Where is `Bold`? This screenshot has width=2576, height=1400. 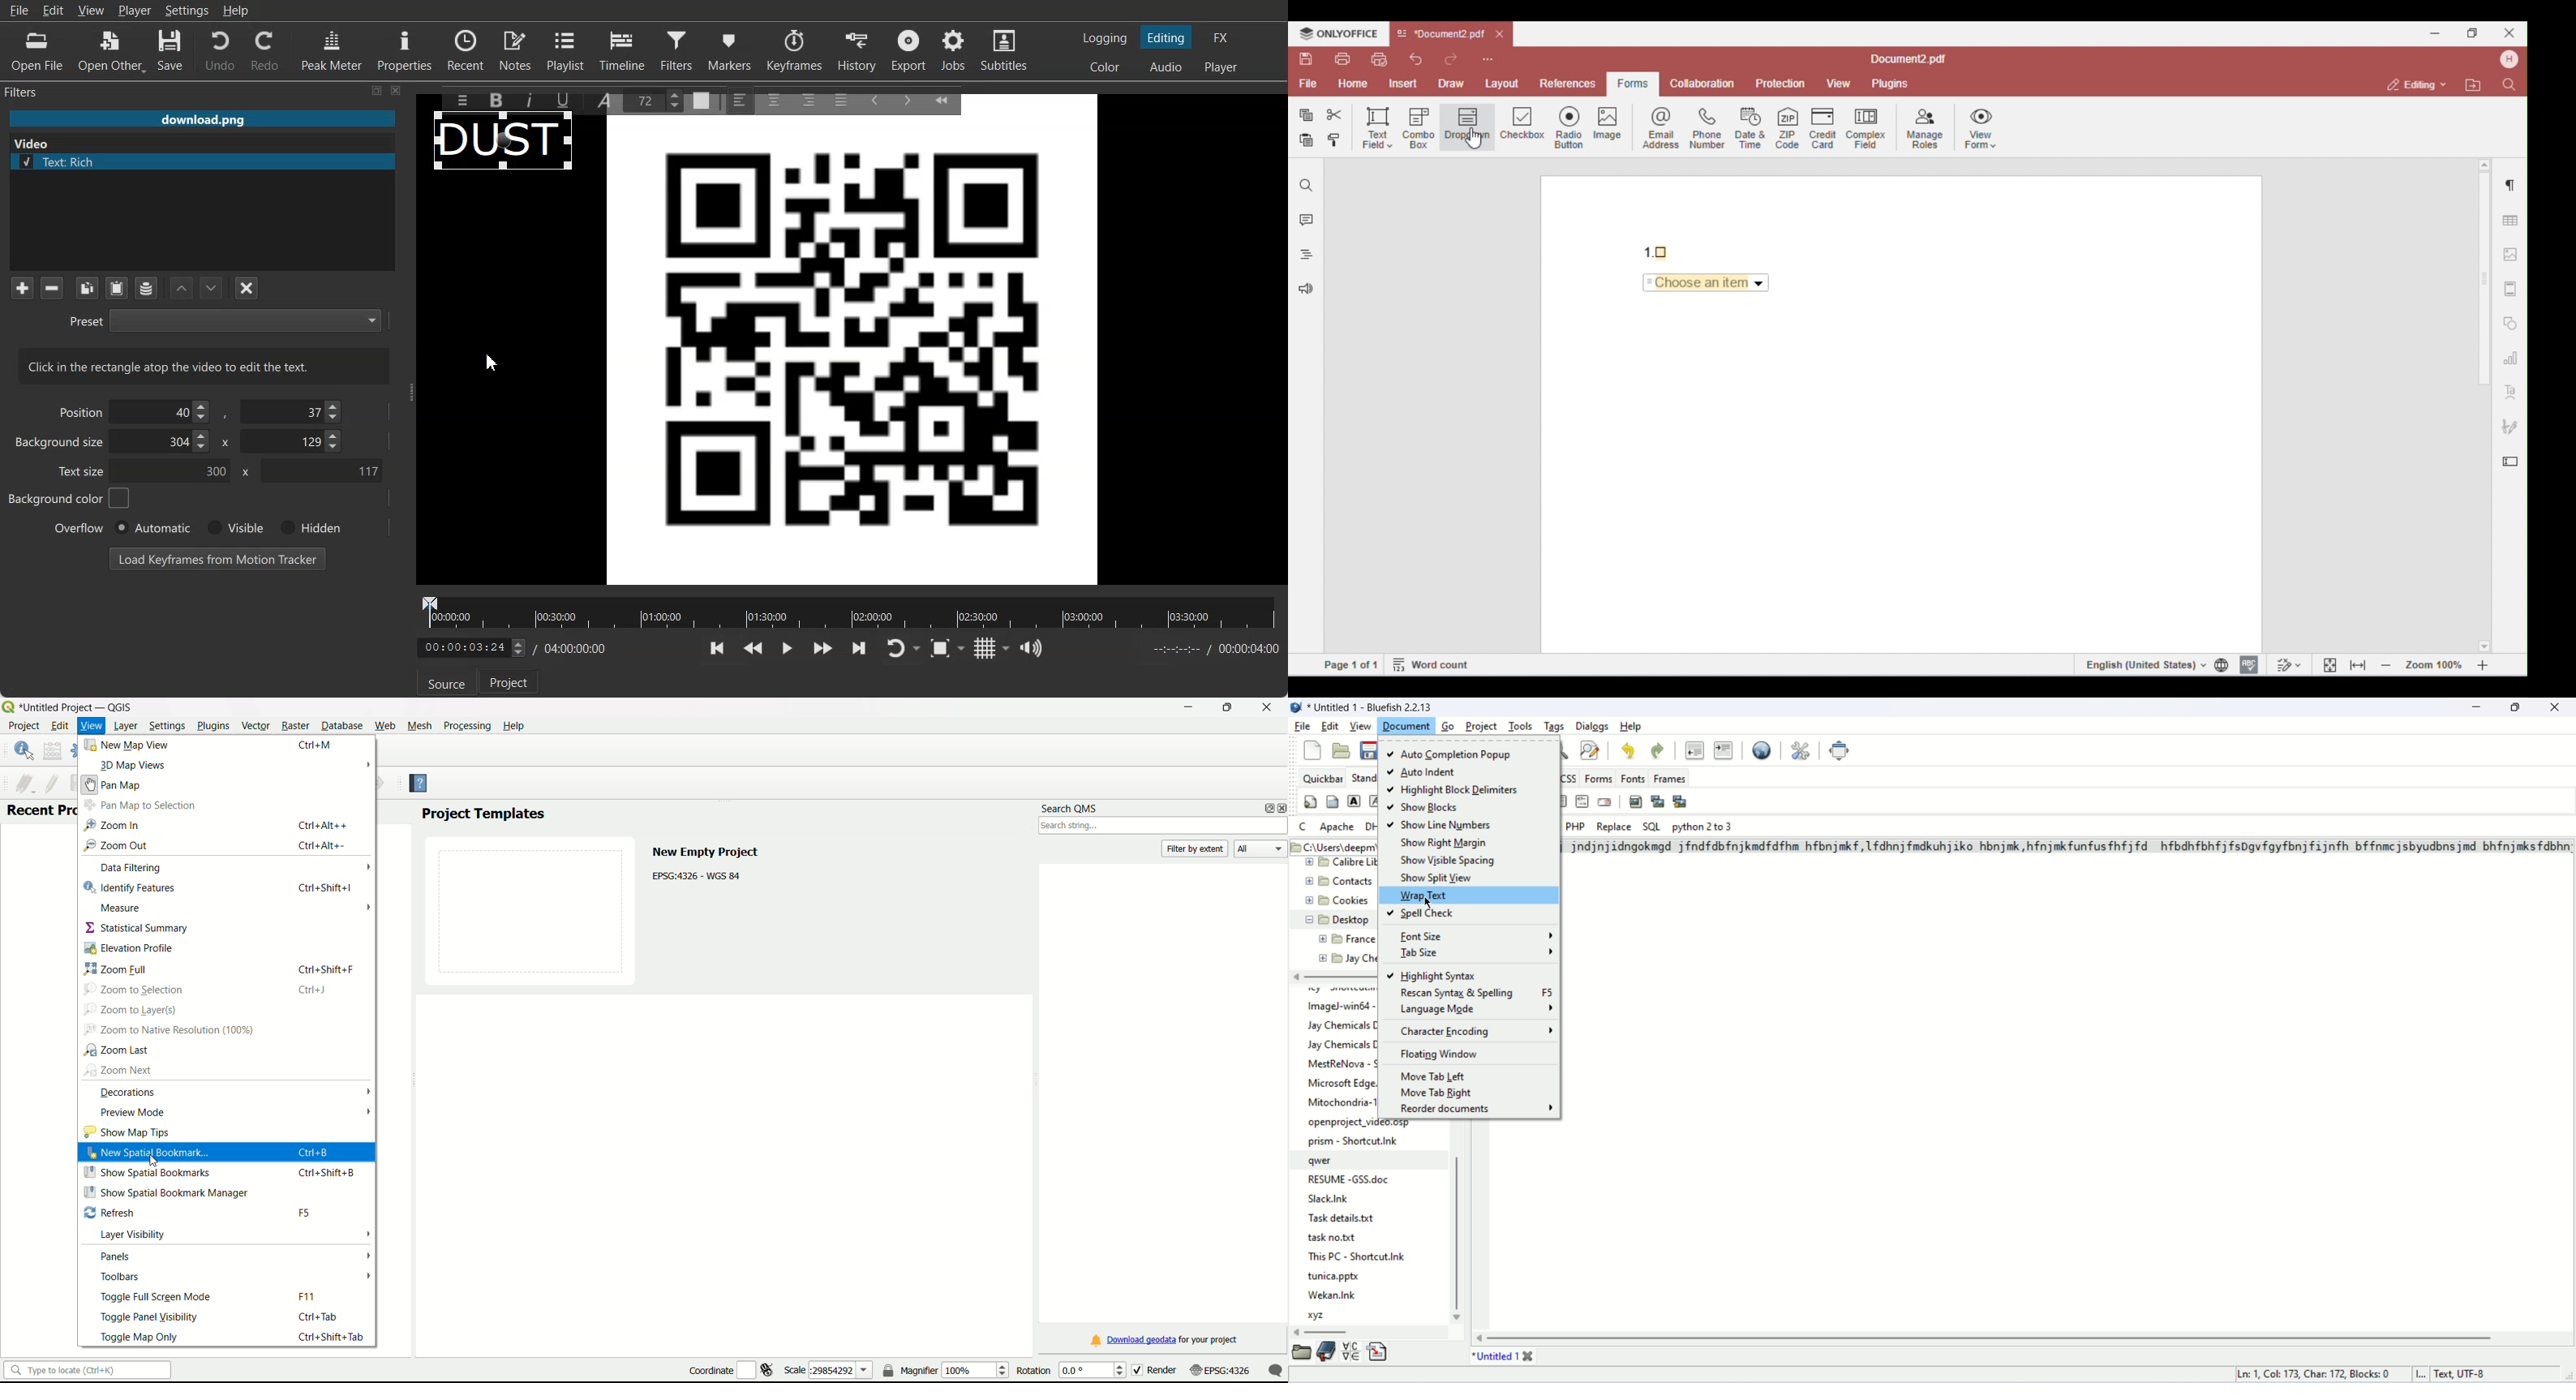
Bold is located at coordinates (495, 101).